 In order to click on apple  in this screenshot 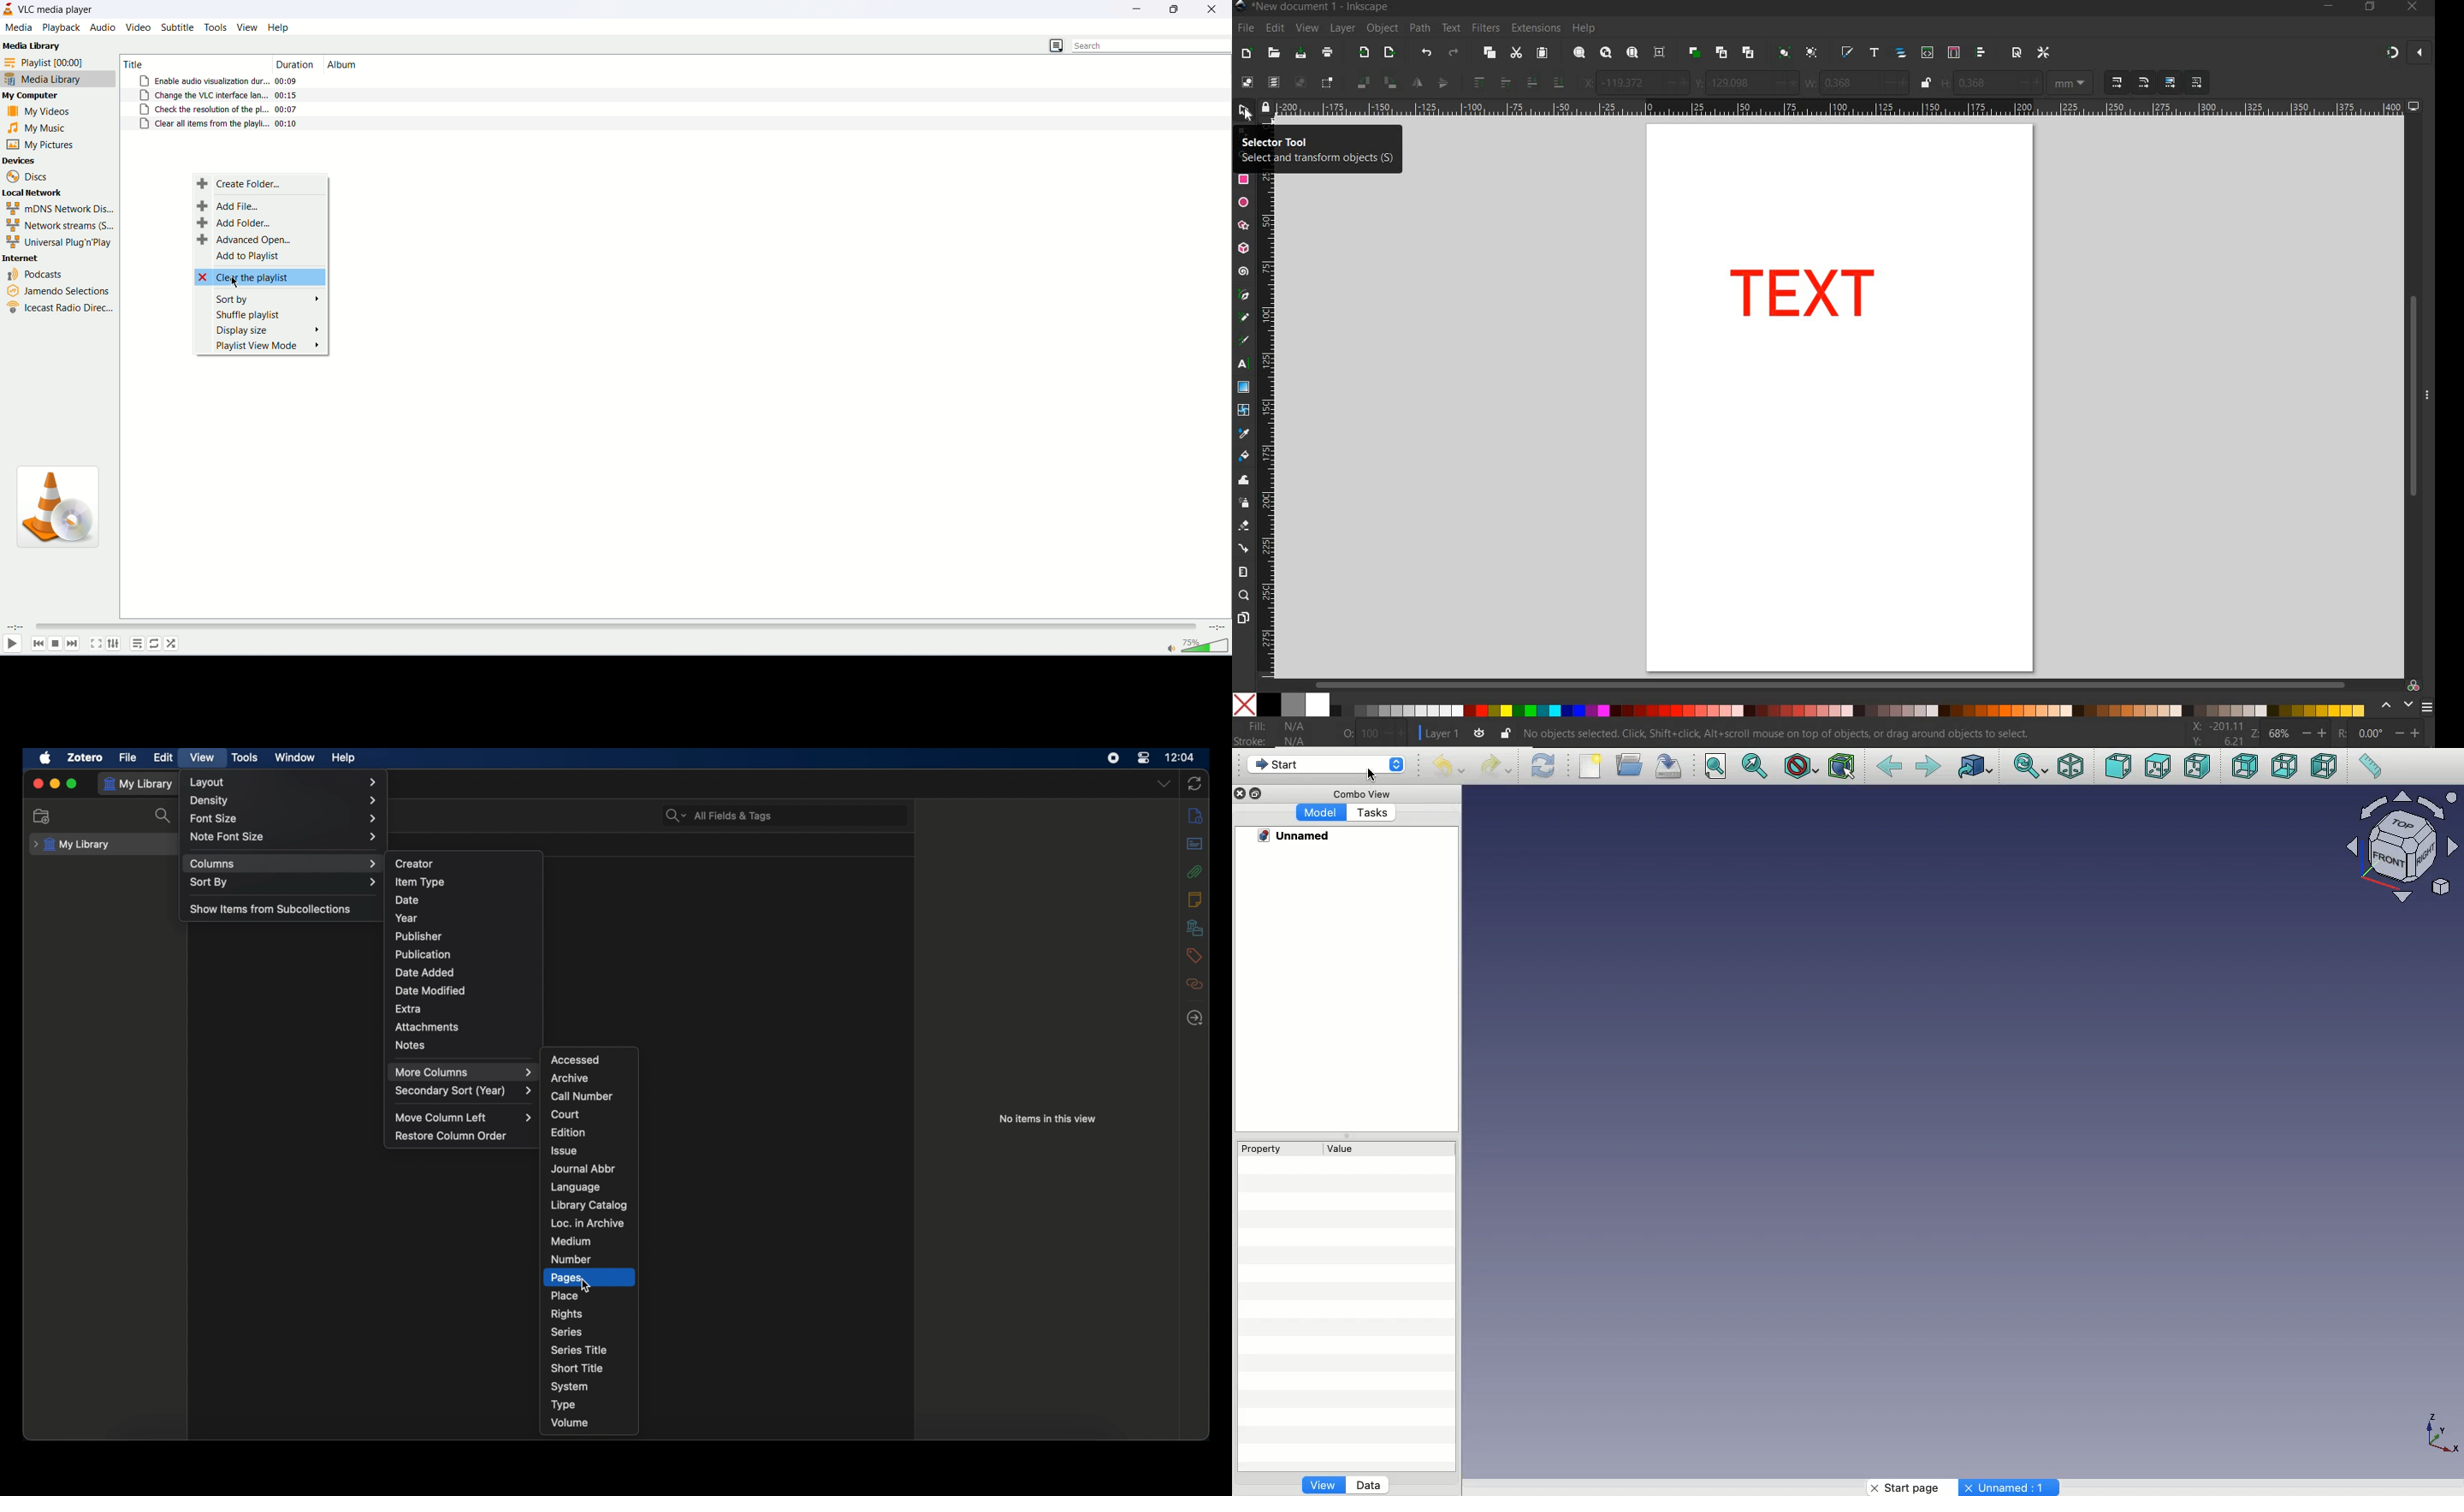, I will do `click(46, 758)`.